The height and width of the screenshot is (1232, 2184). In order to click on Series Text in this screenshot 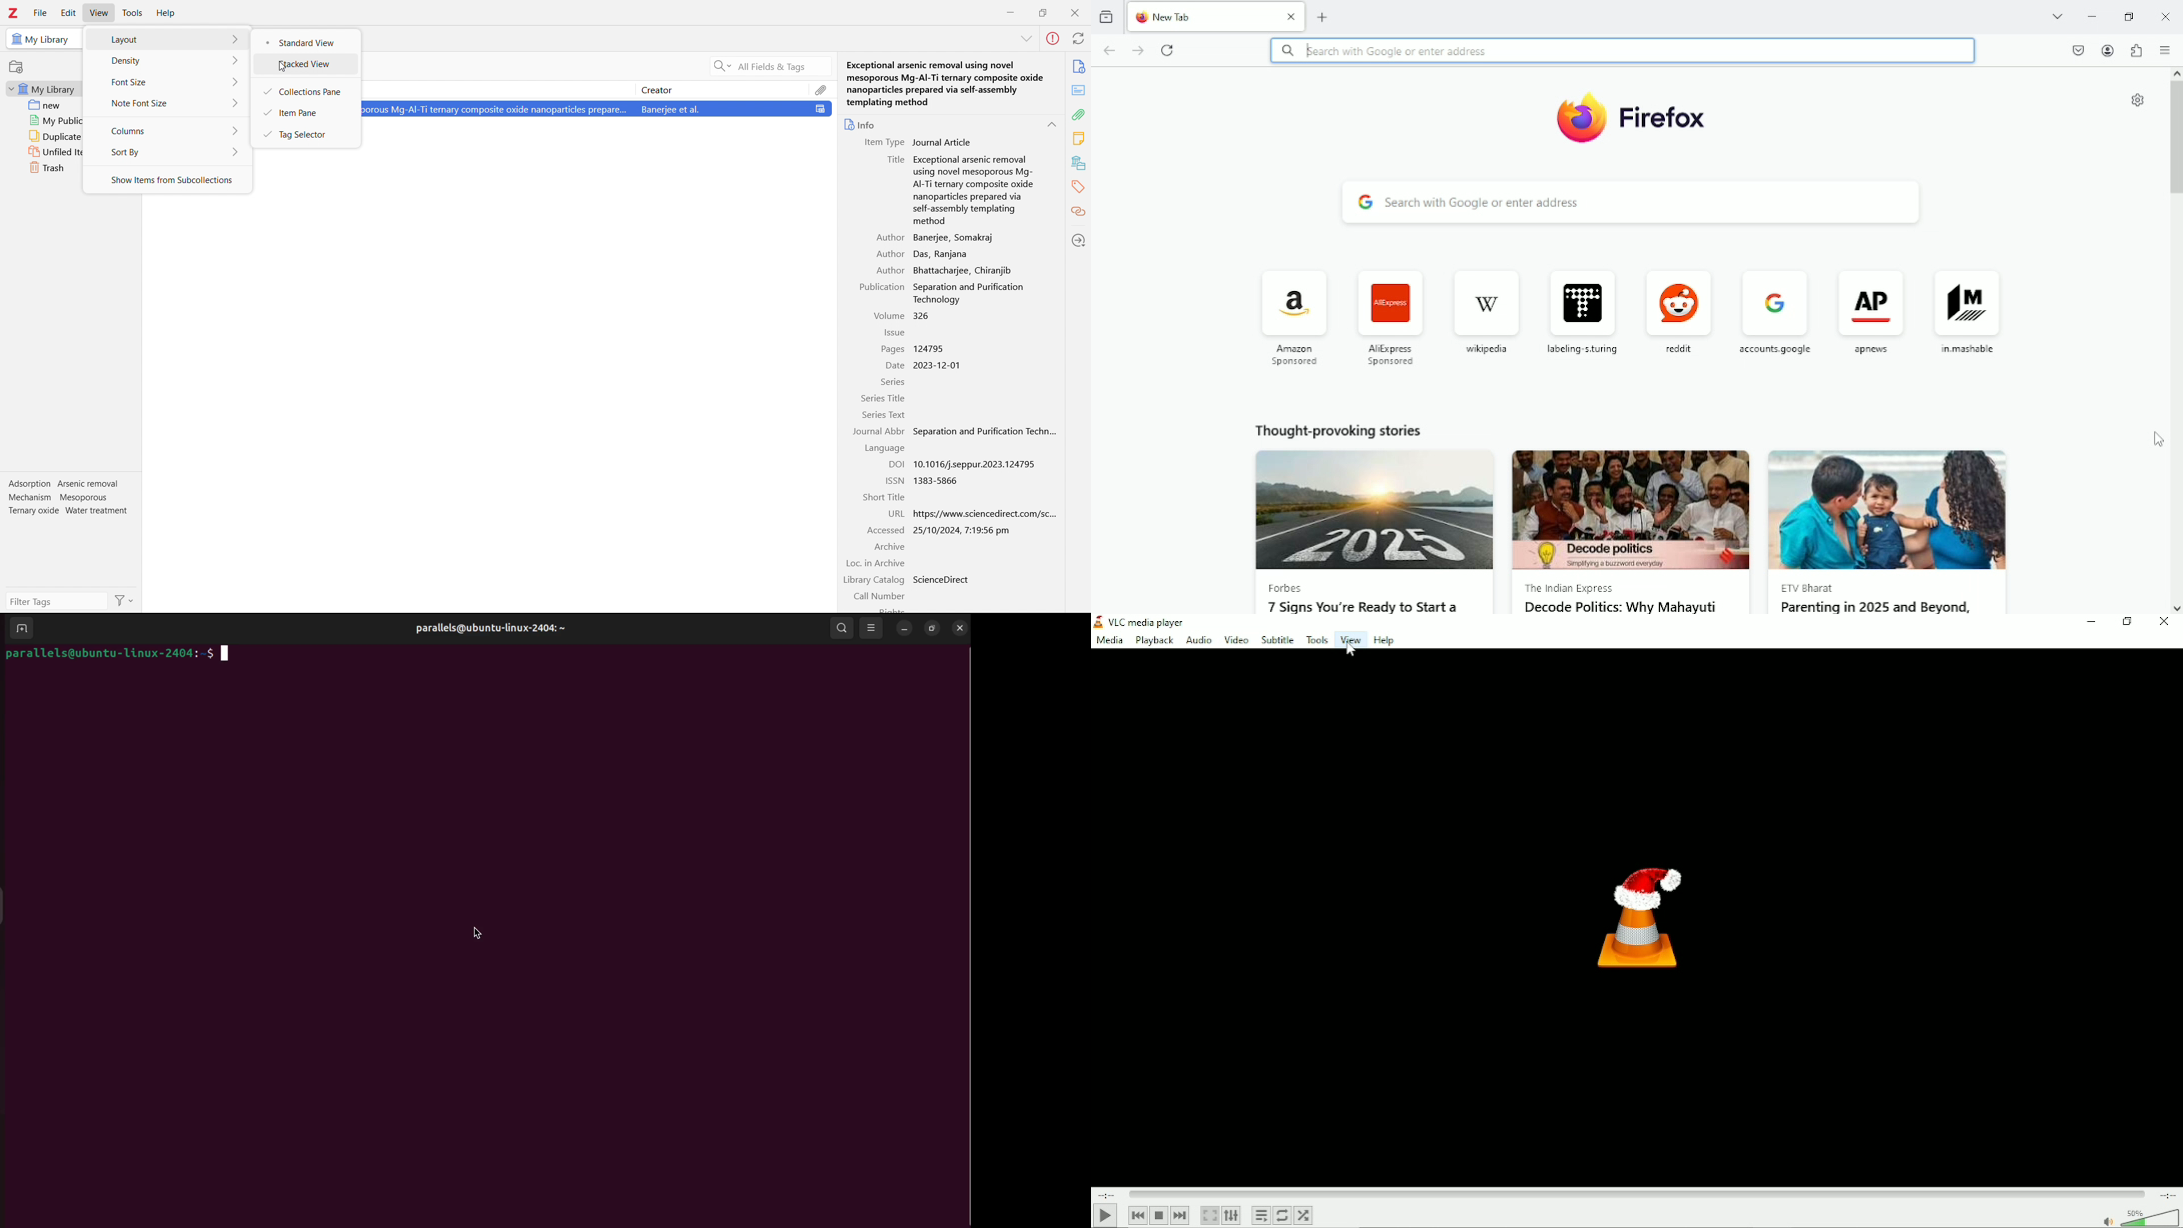, I will do `click(885, 416)`.